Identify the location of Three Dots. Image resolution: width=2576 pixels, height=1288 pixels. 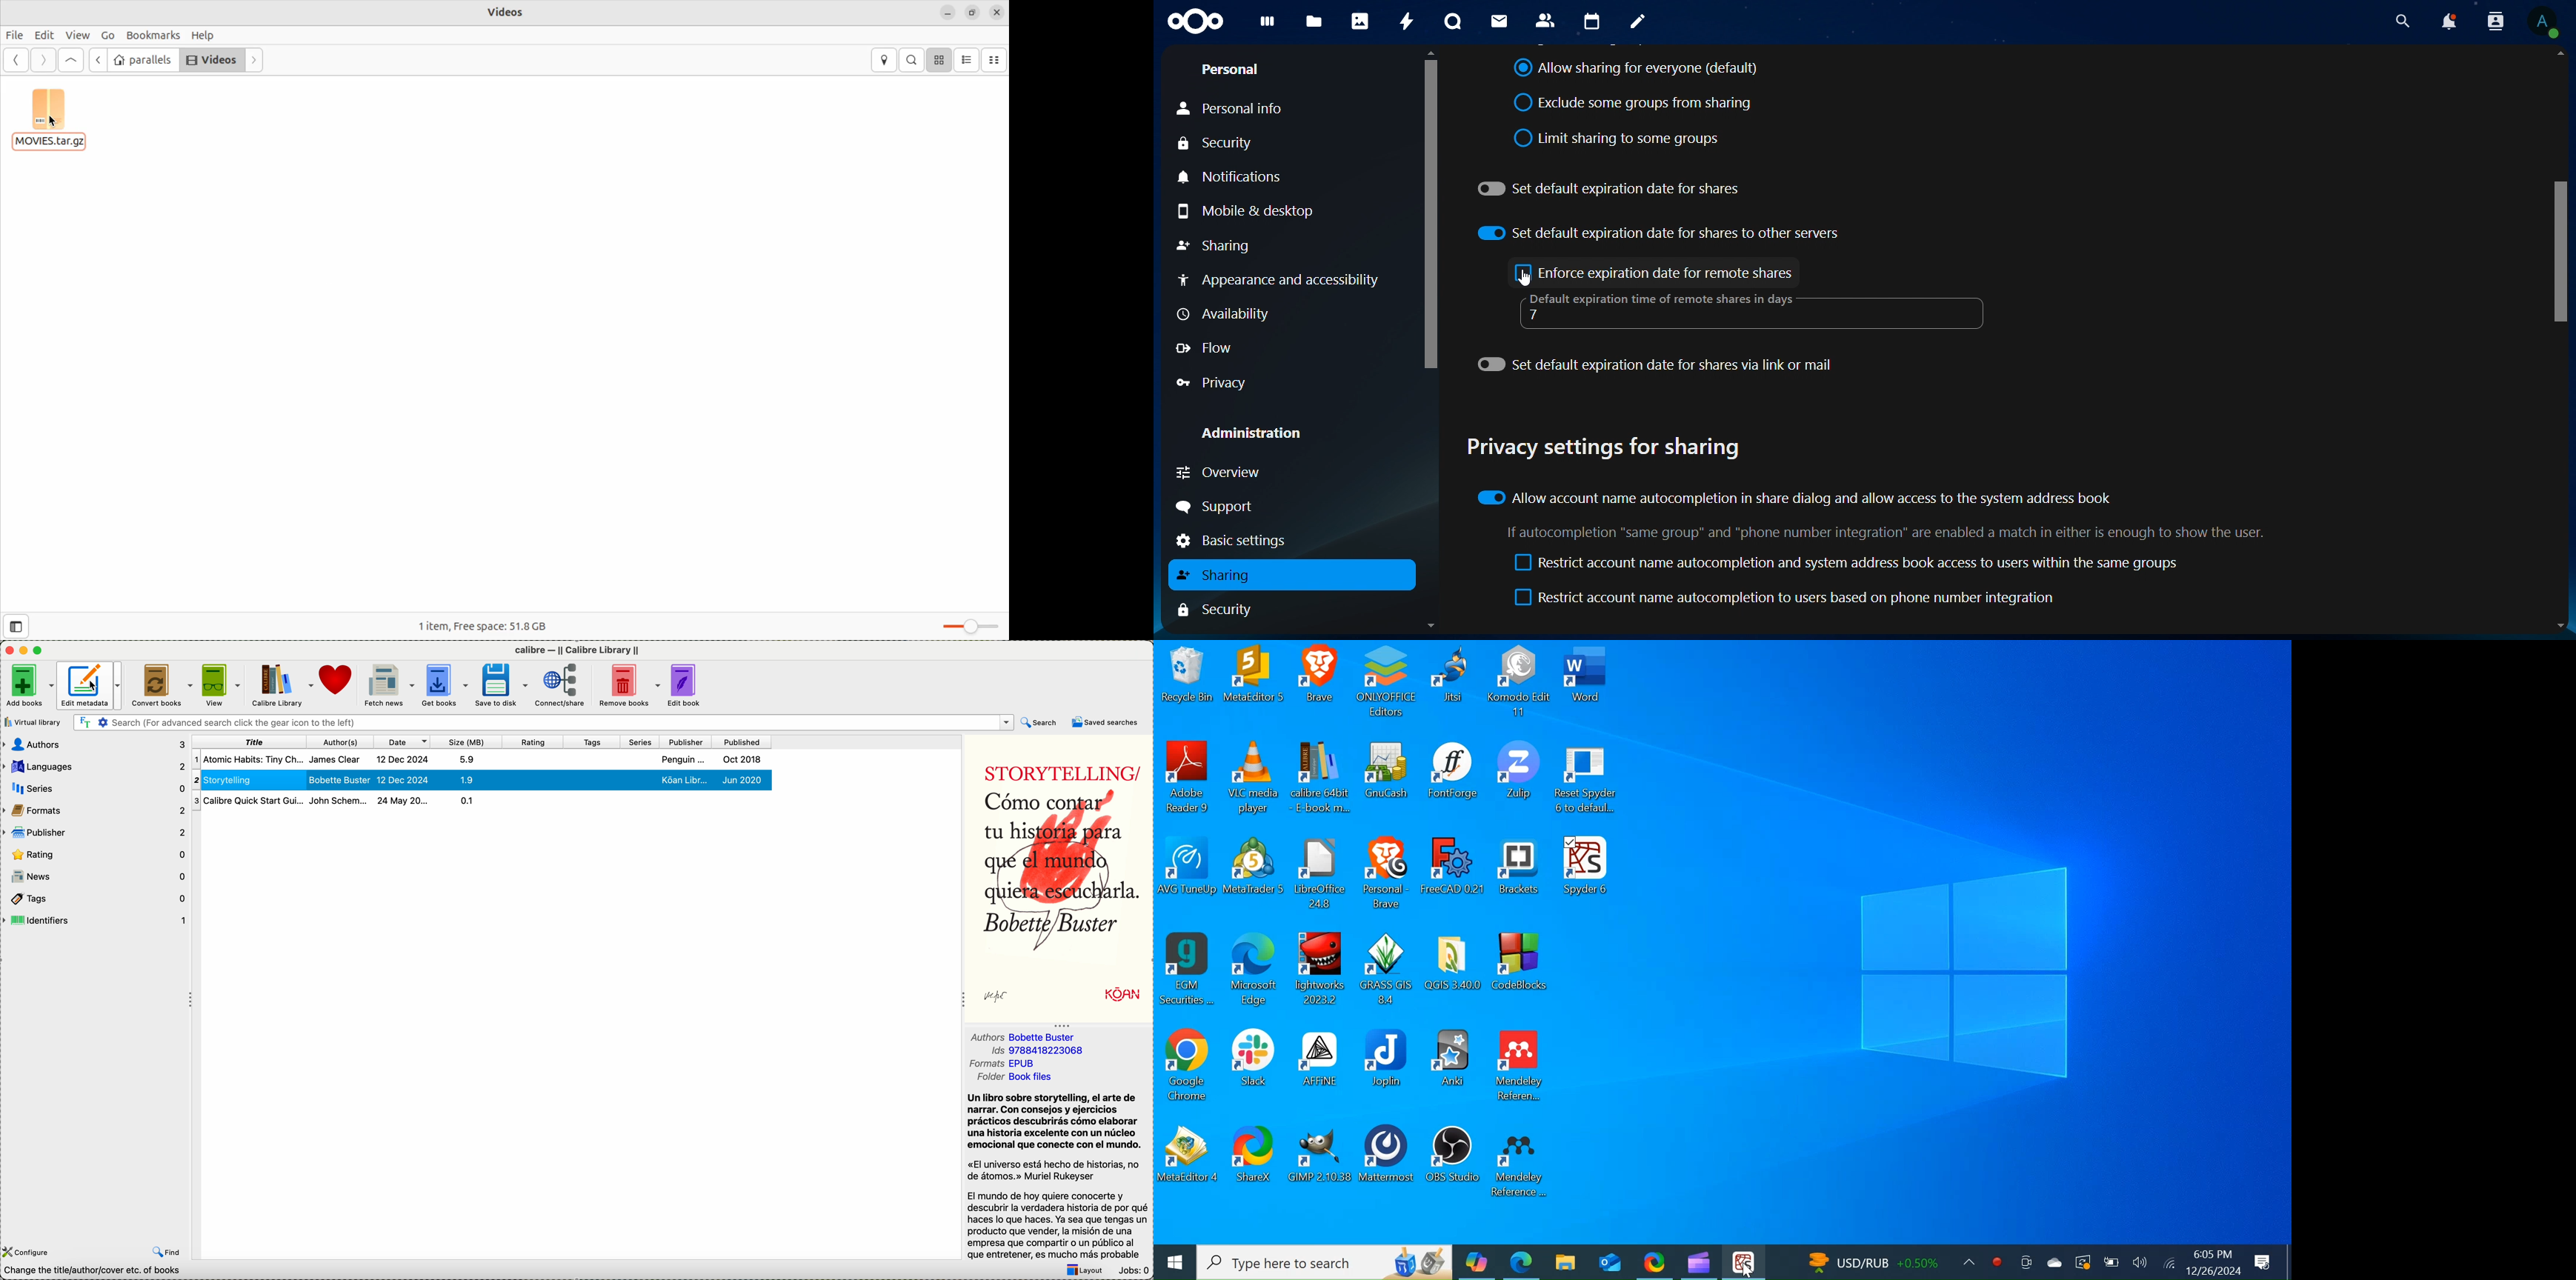
(1060, 1025).